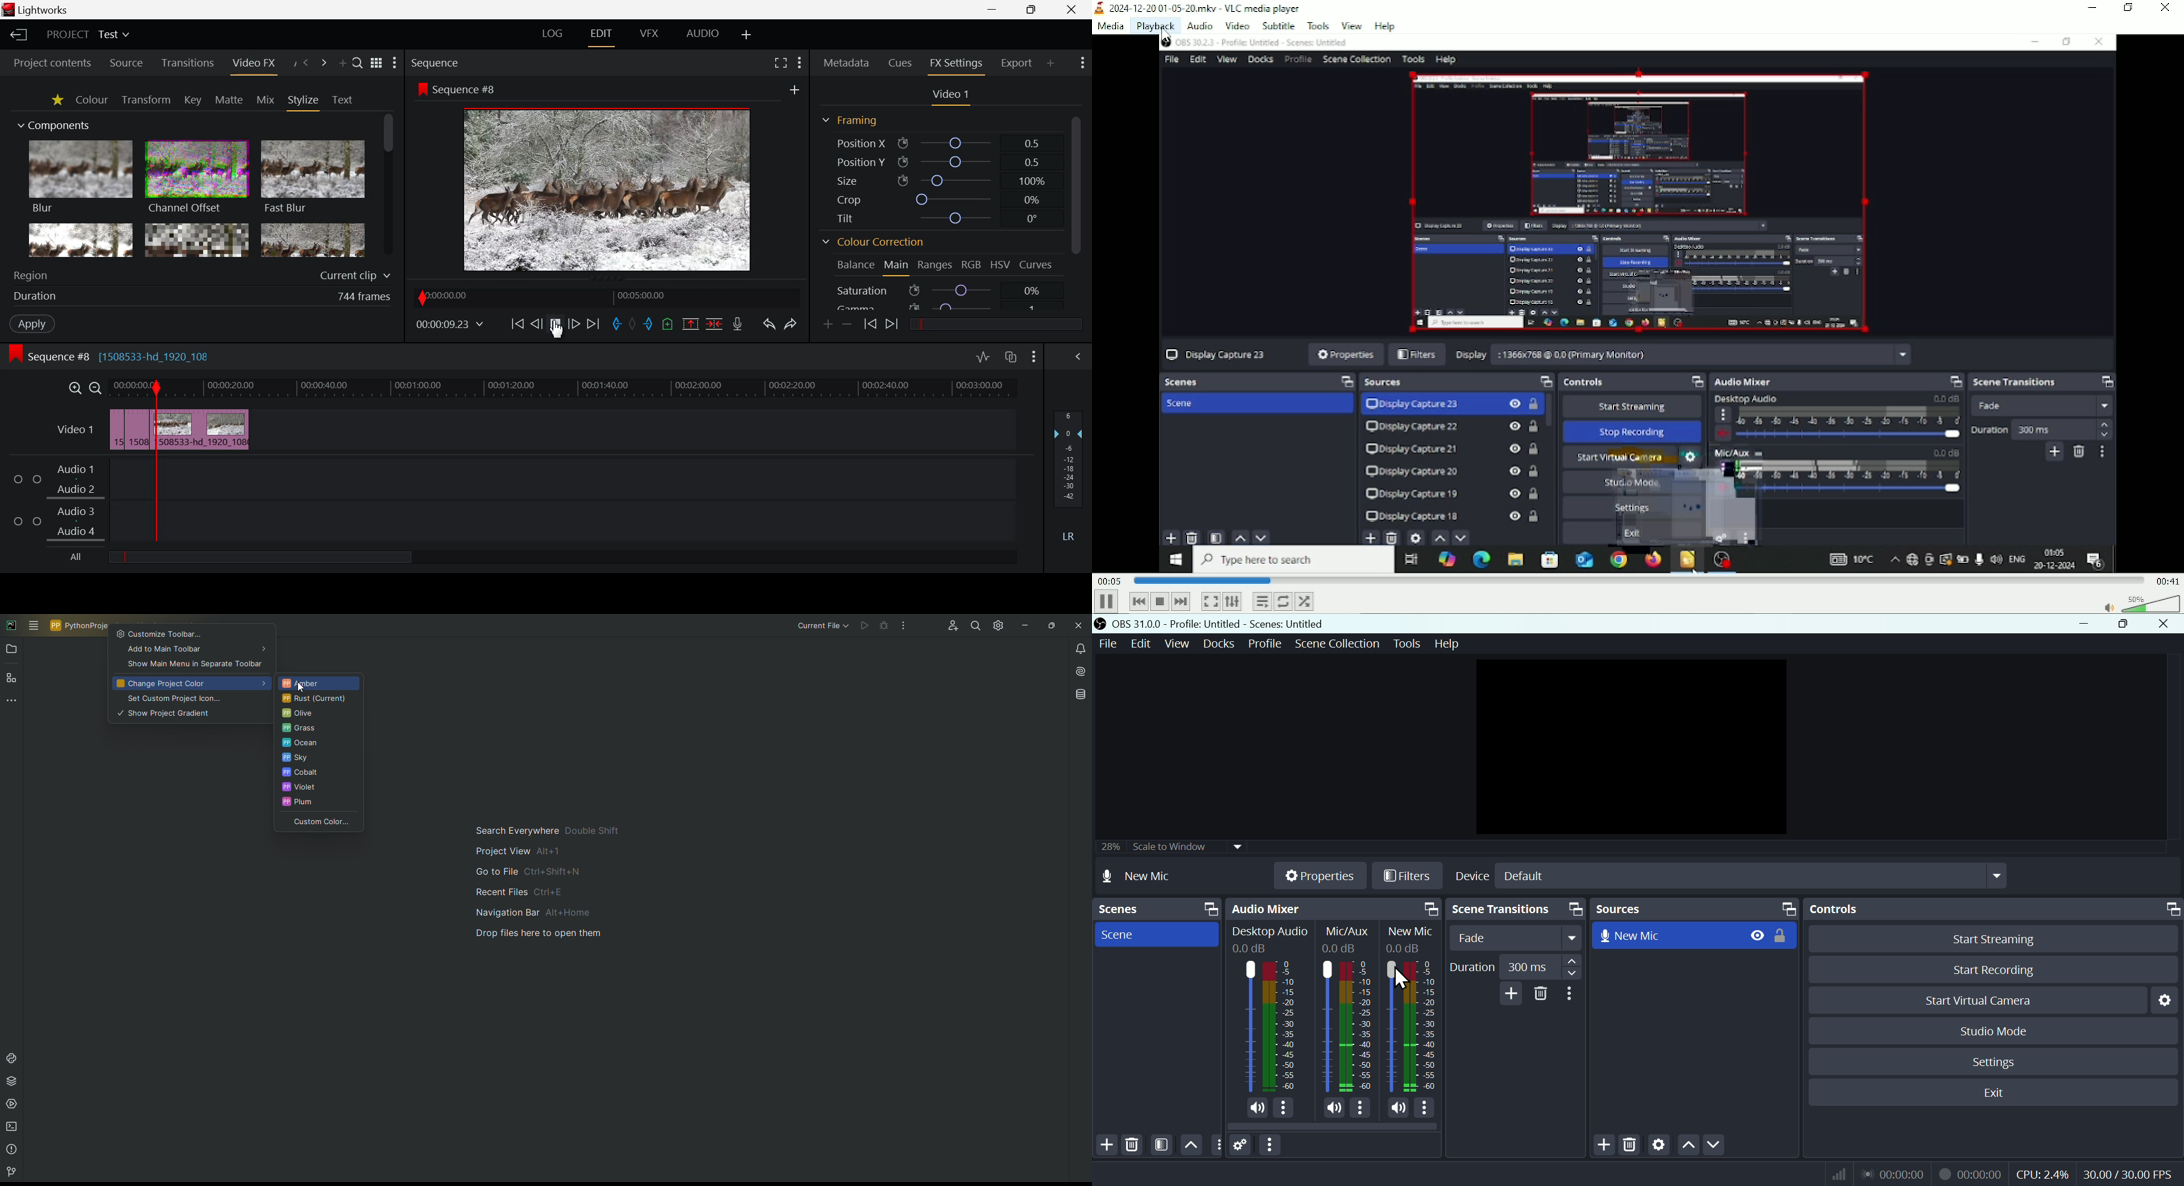 The height and width of the screenshot is (1204, 2184). Describe the element at coordinates (316, 699) in the screenshot. I see `Rust` at that location.